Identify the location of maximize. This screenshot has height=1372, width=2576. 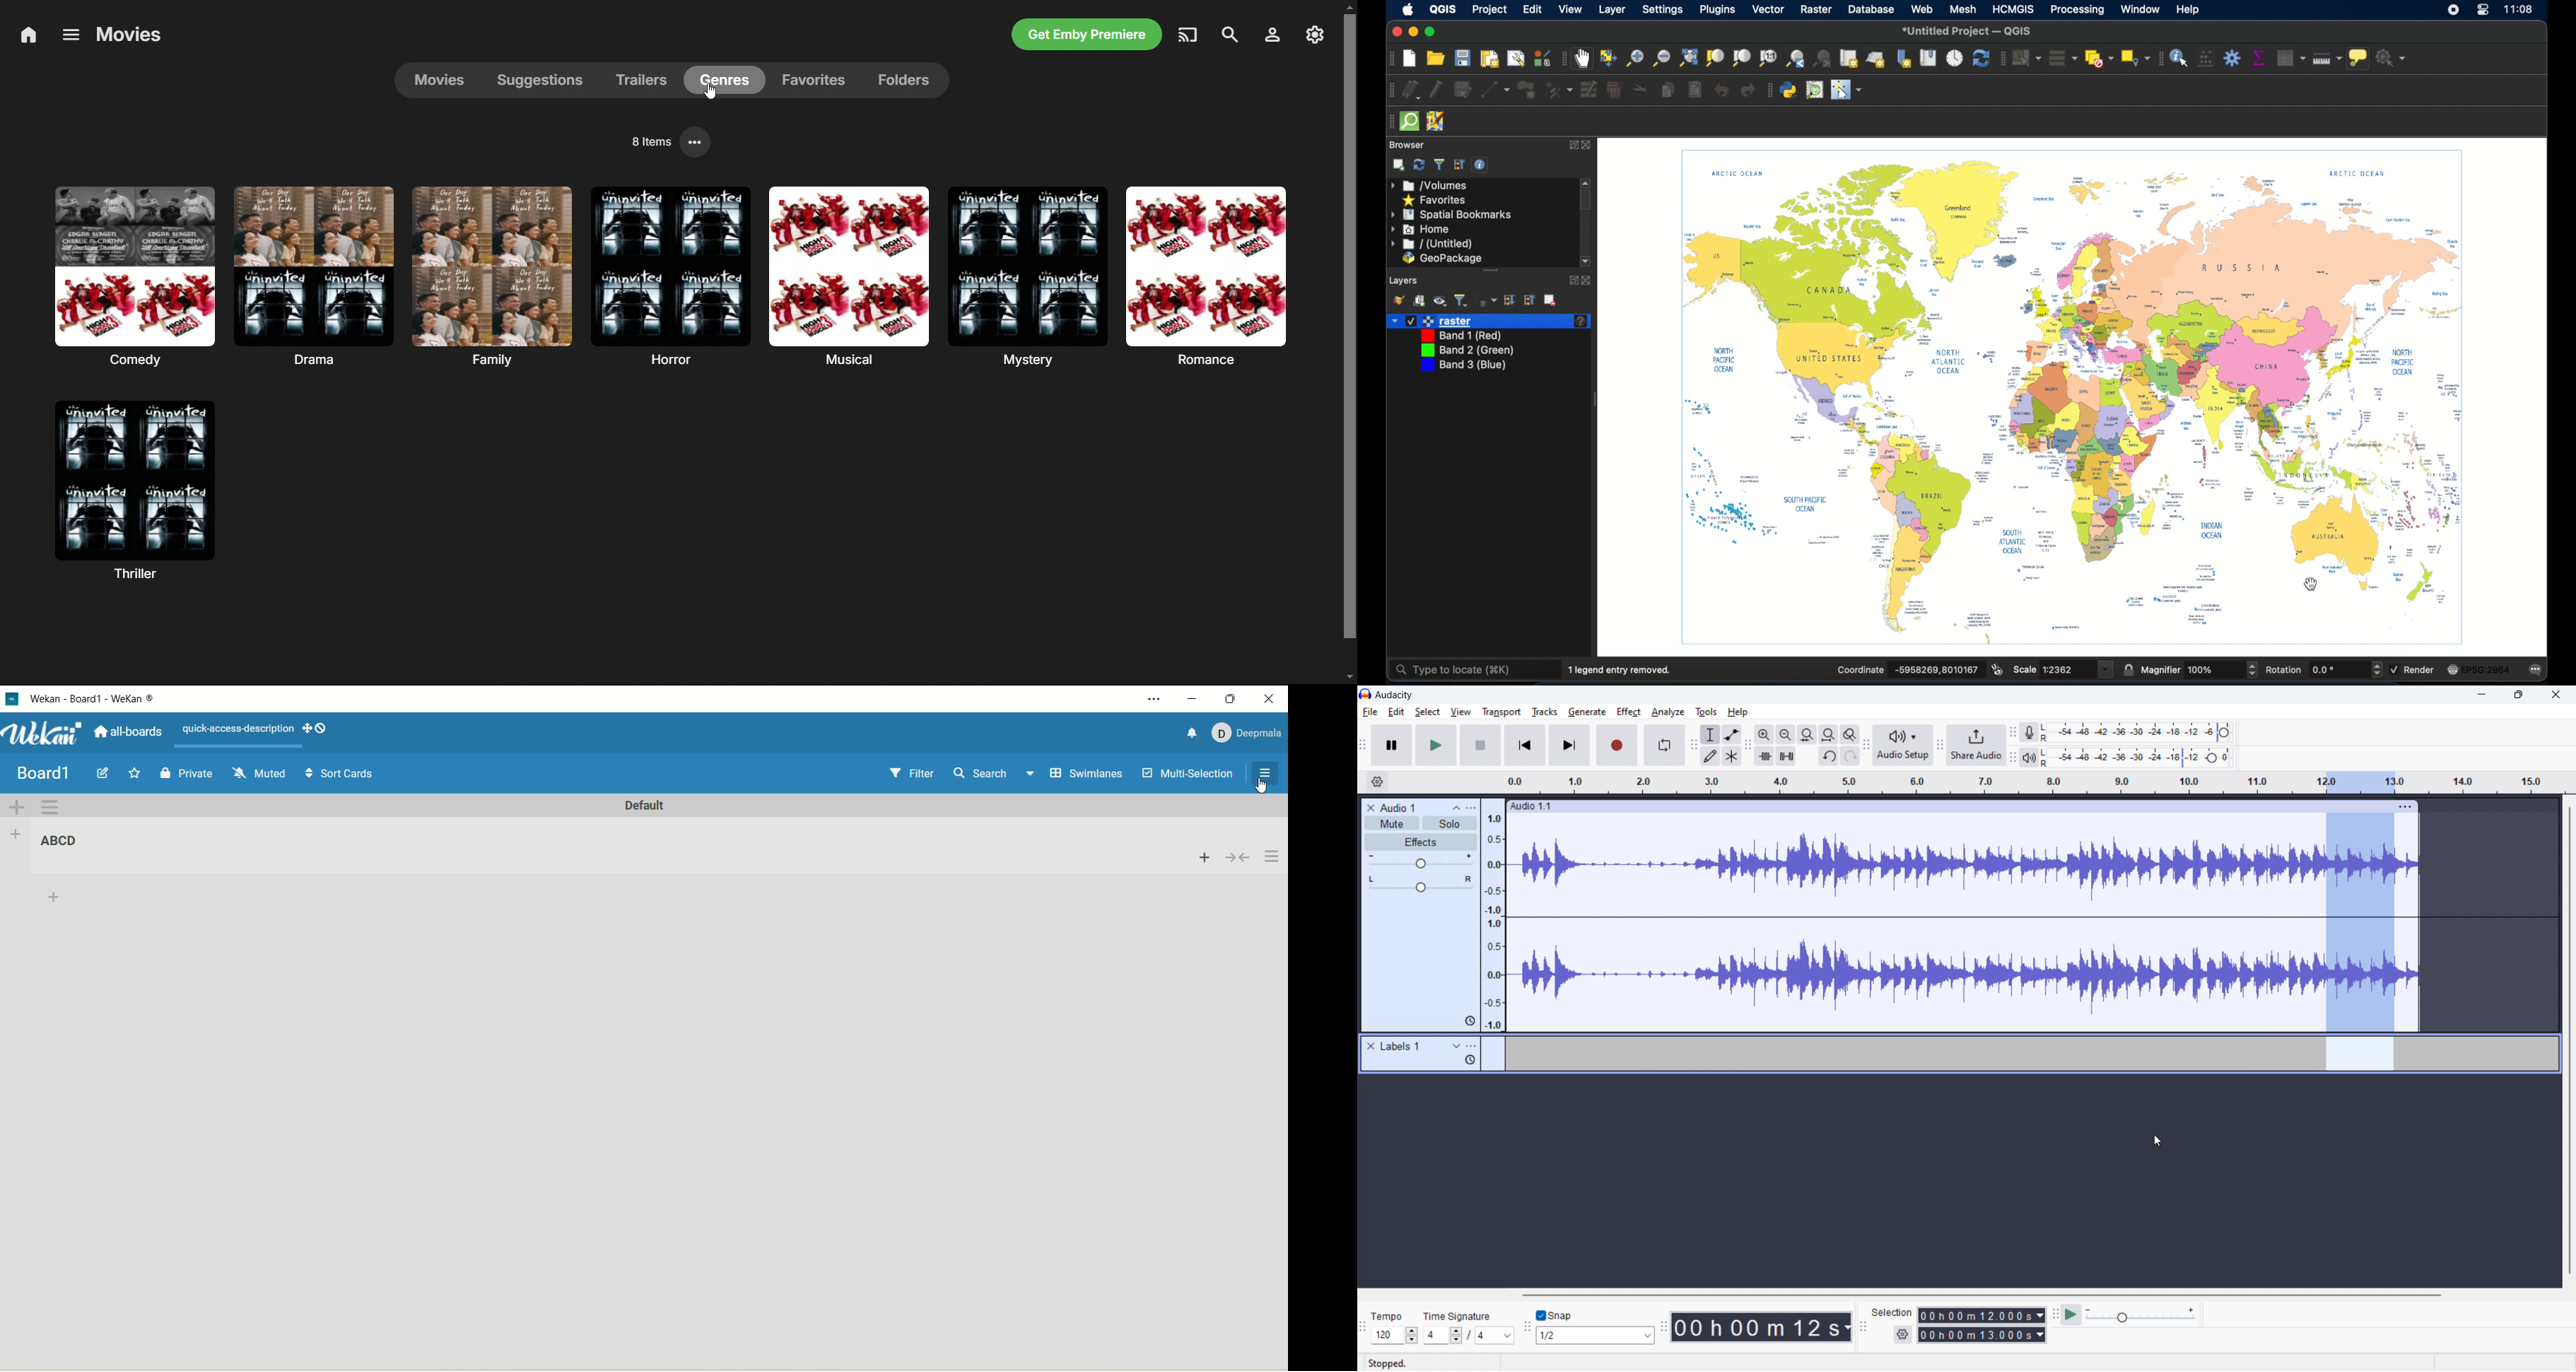
(1229, 699).